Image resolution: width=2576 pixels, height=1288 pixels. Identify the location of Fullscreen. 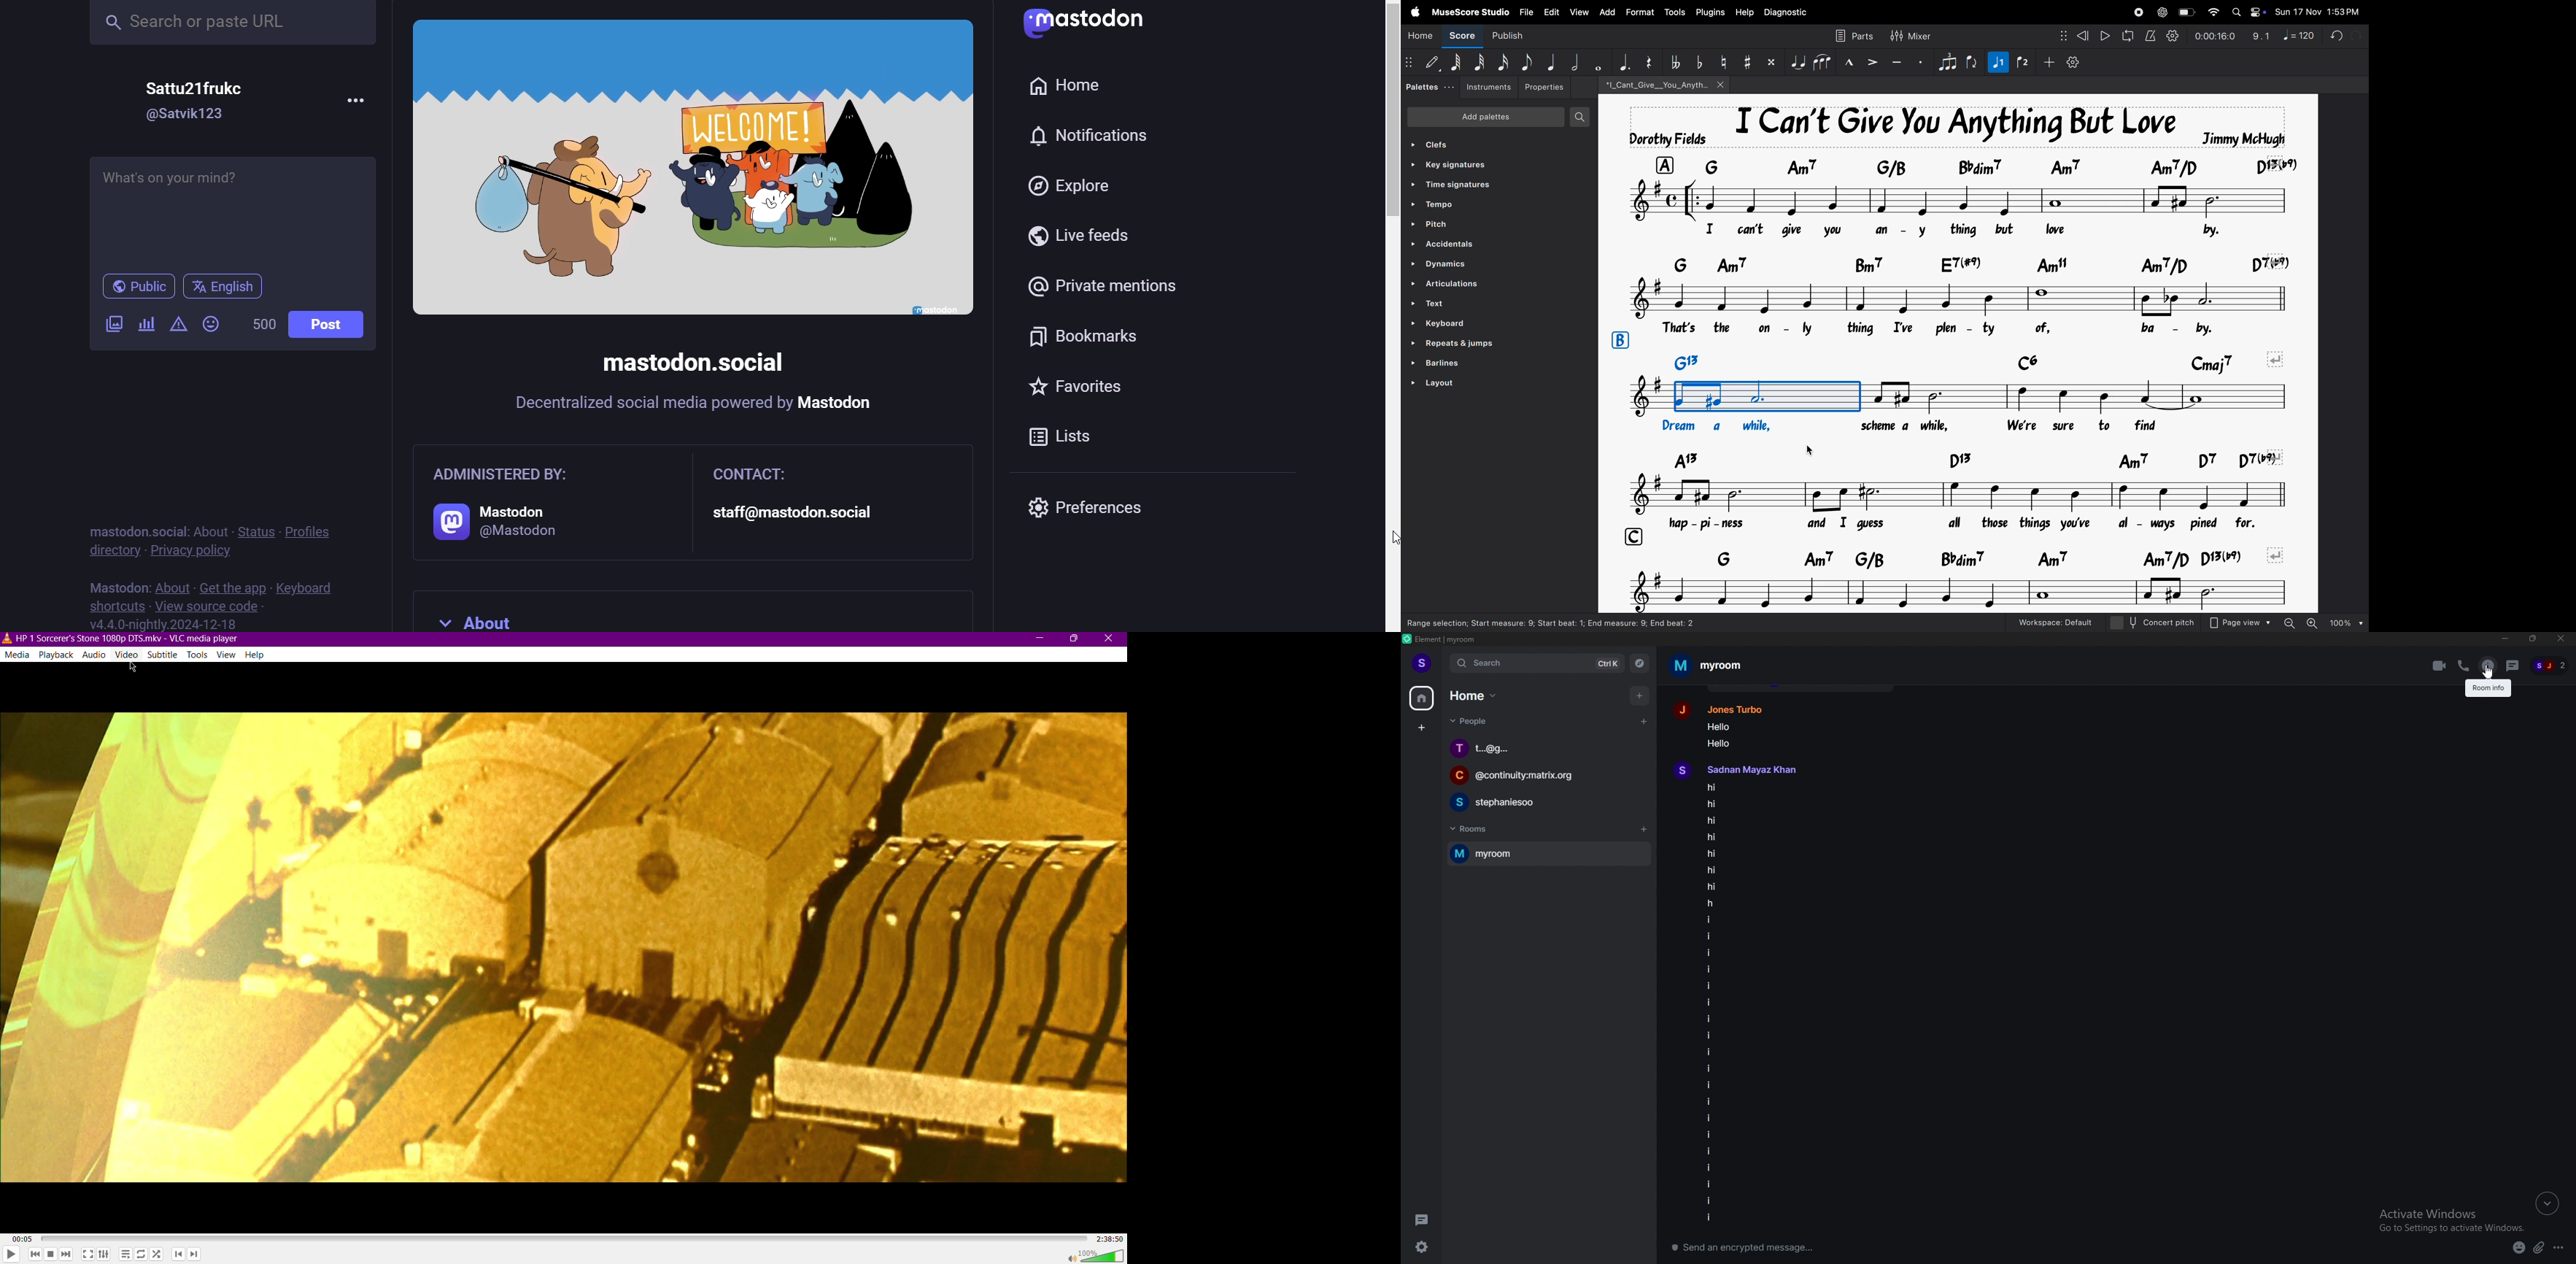
(87, 1253).